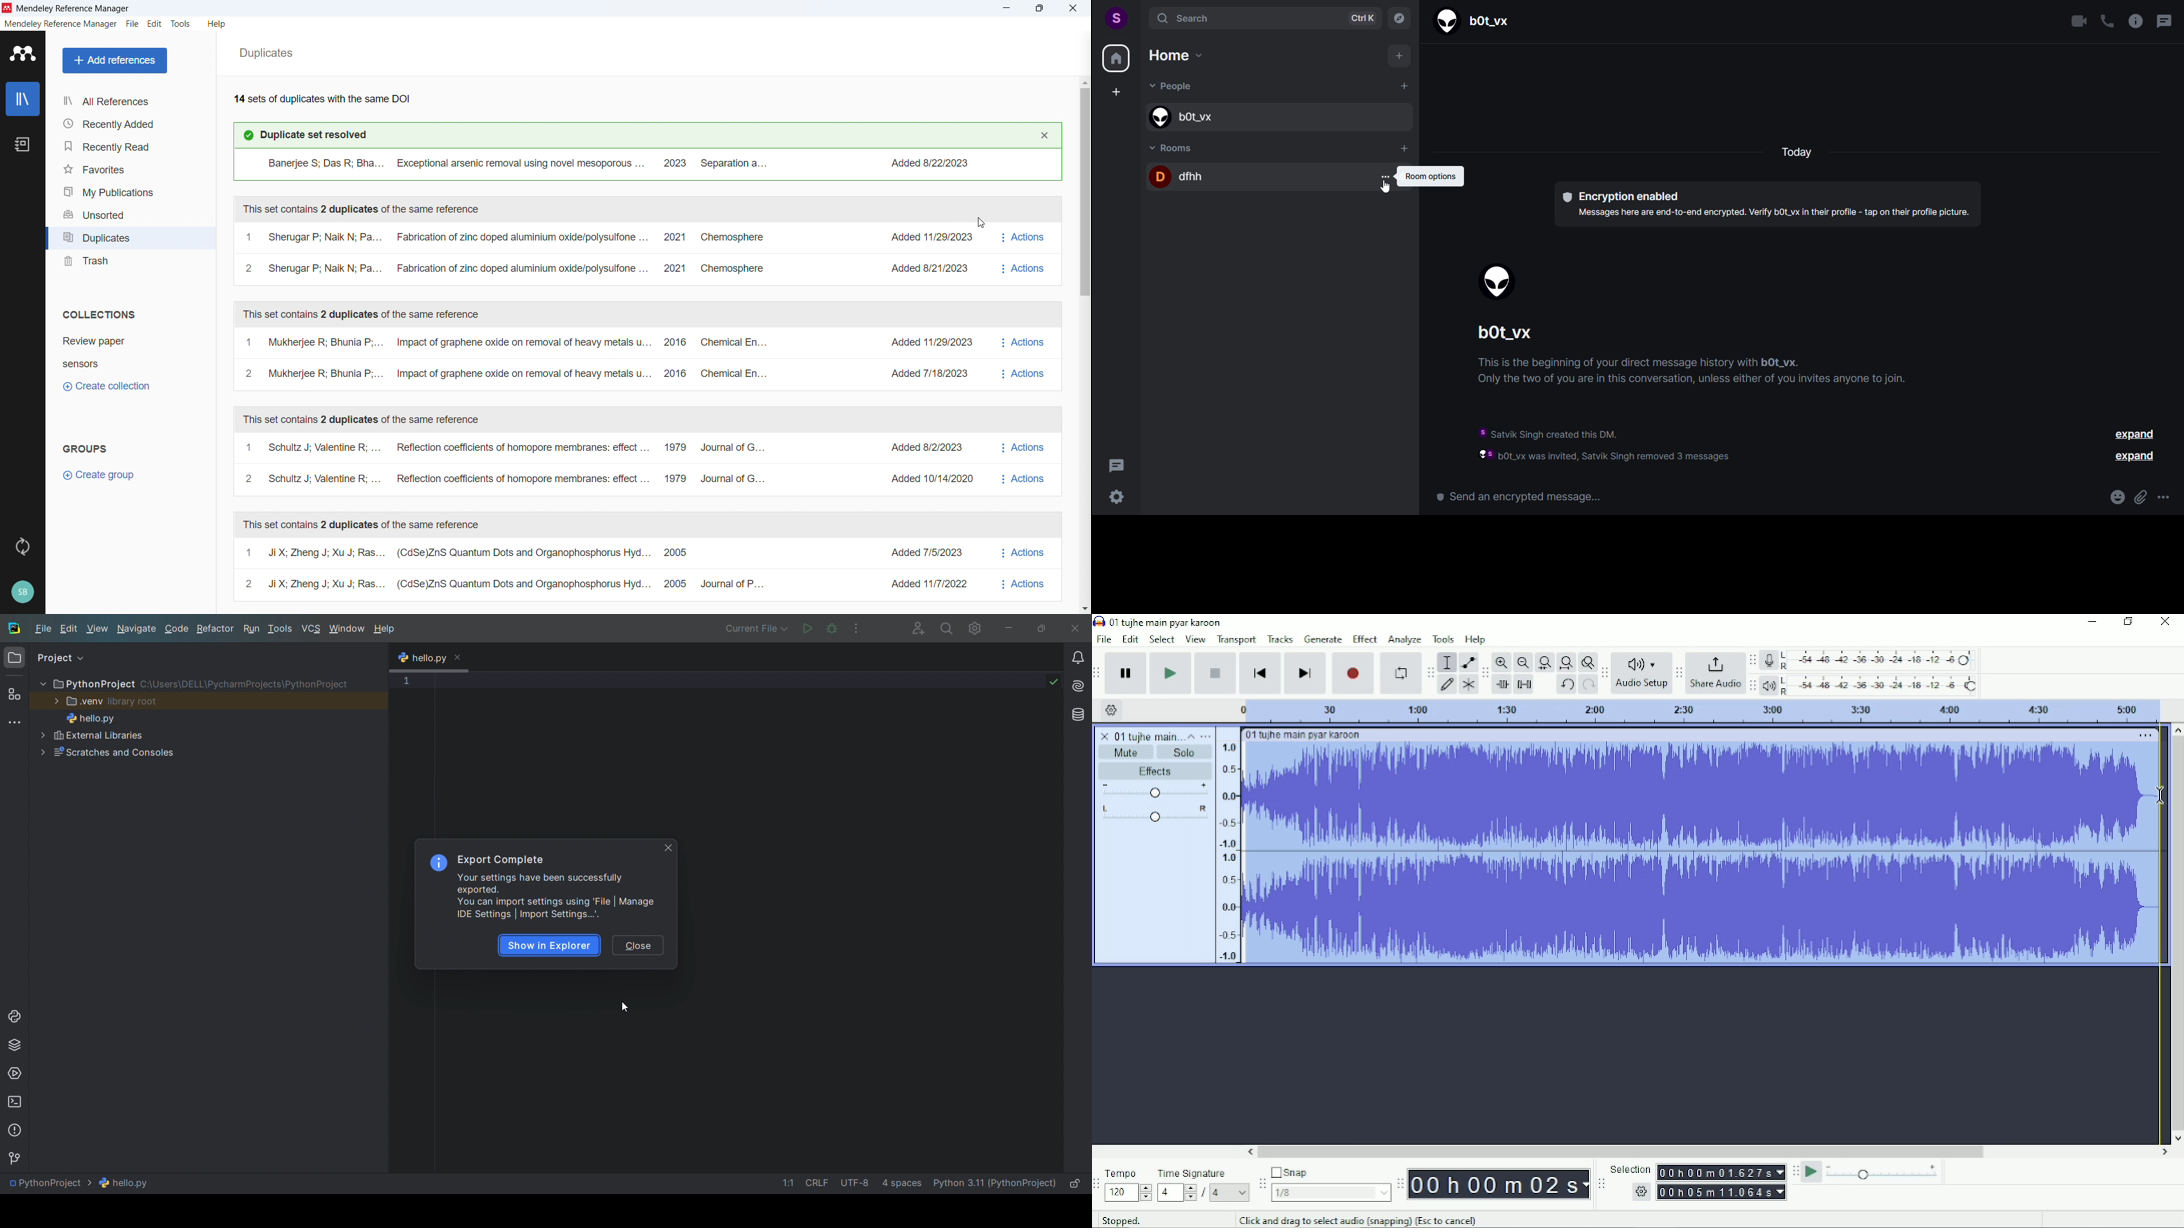 The image size is (2184, 1232). What do you see at coordinates (1085, 608) in the screenshot?
I see `Scroll down` at bounding box center [1085, 608].